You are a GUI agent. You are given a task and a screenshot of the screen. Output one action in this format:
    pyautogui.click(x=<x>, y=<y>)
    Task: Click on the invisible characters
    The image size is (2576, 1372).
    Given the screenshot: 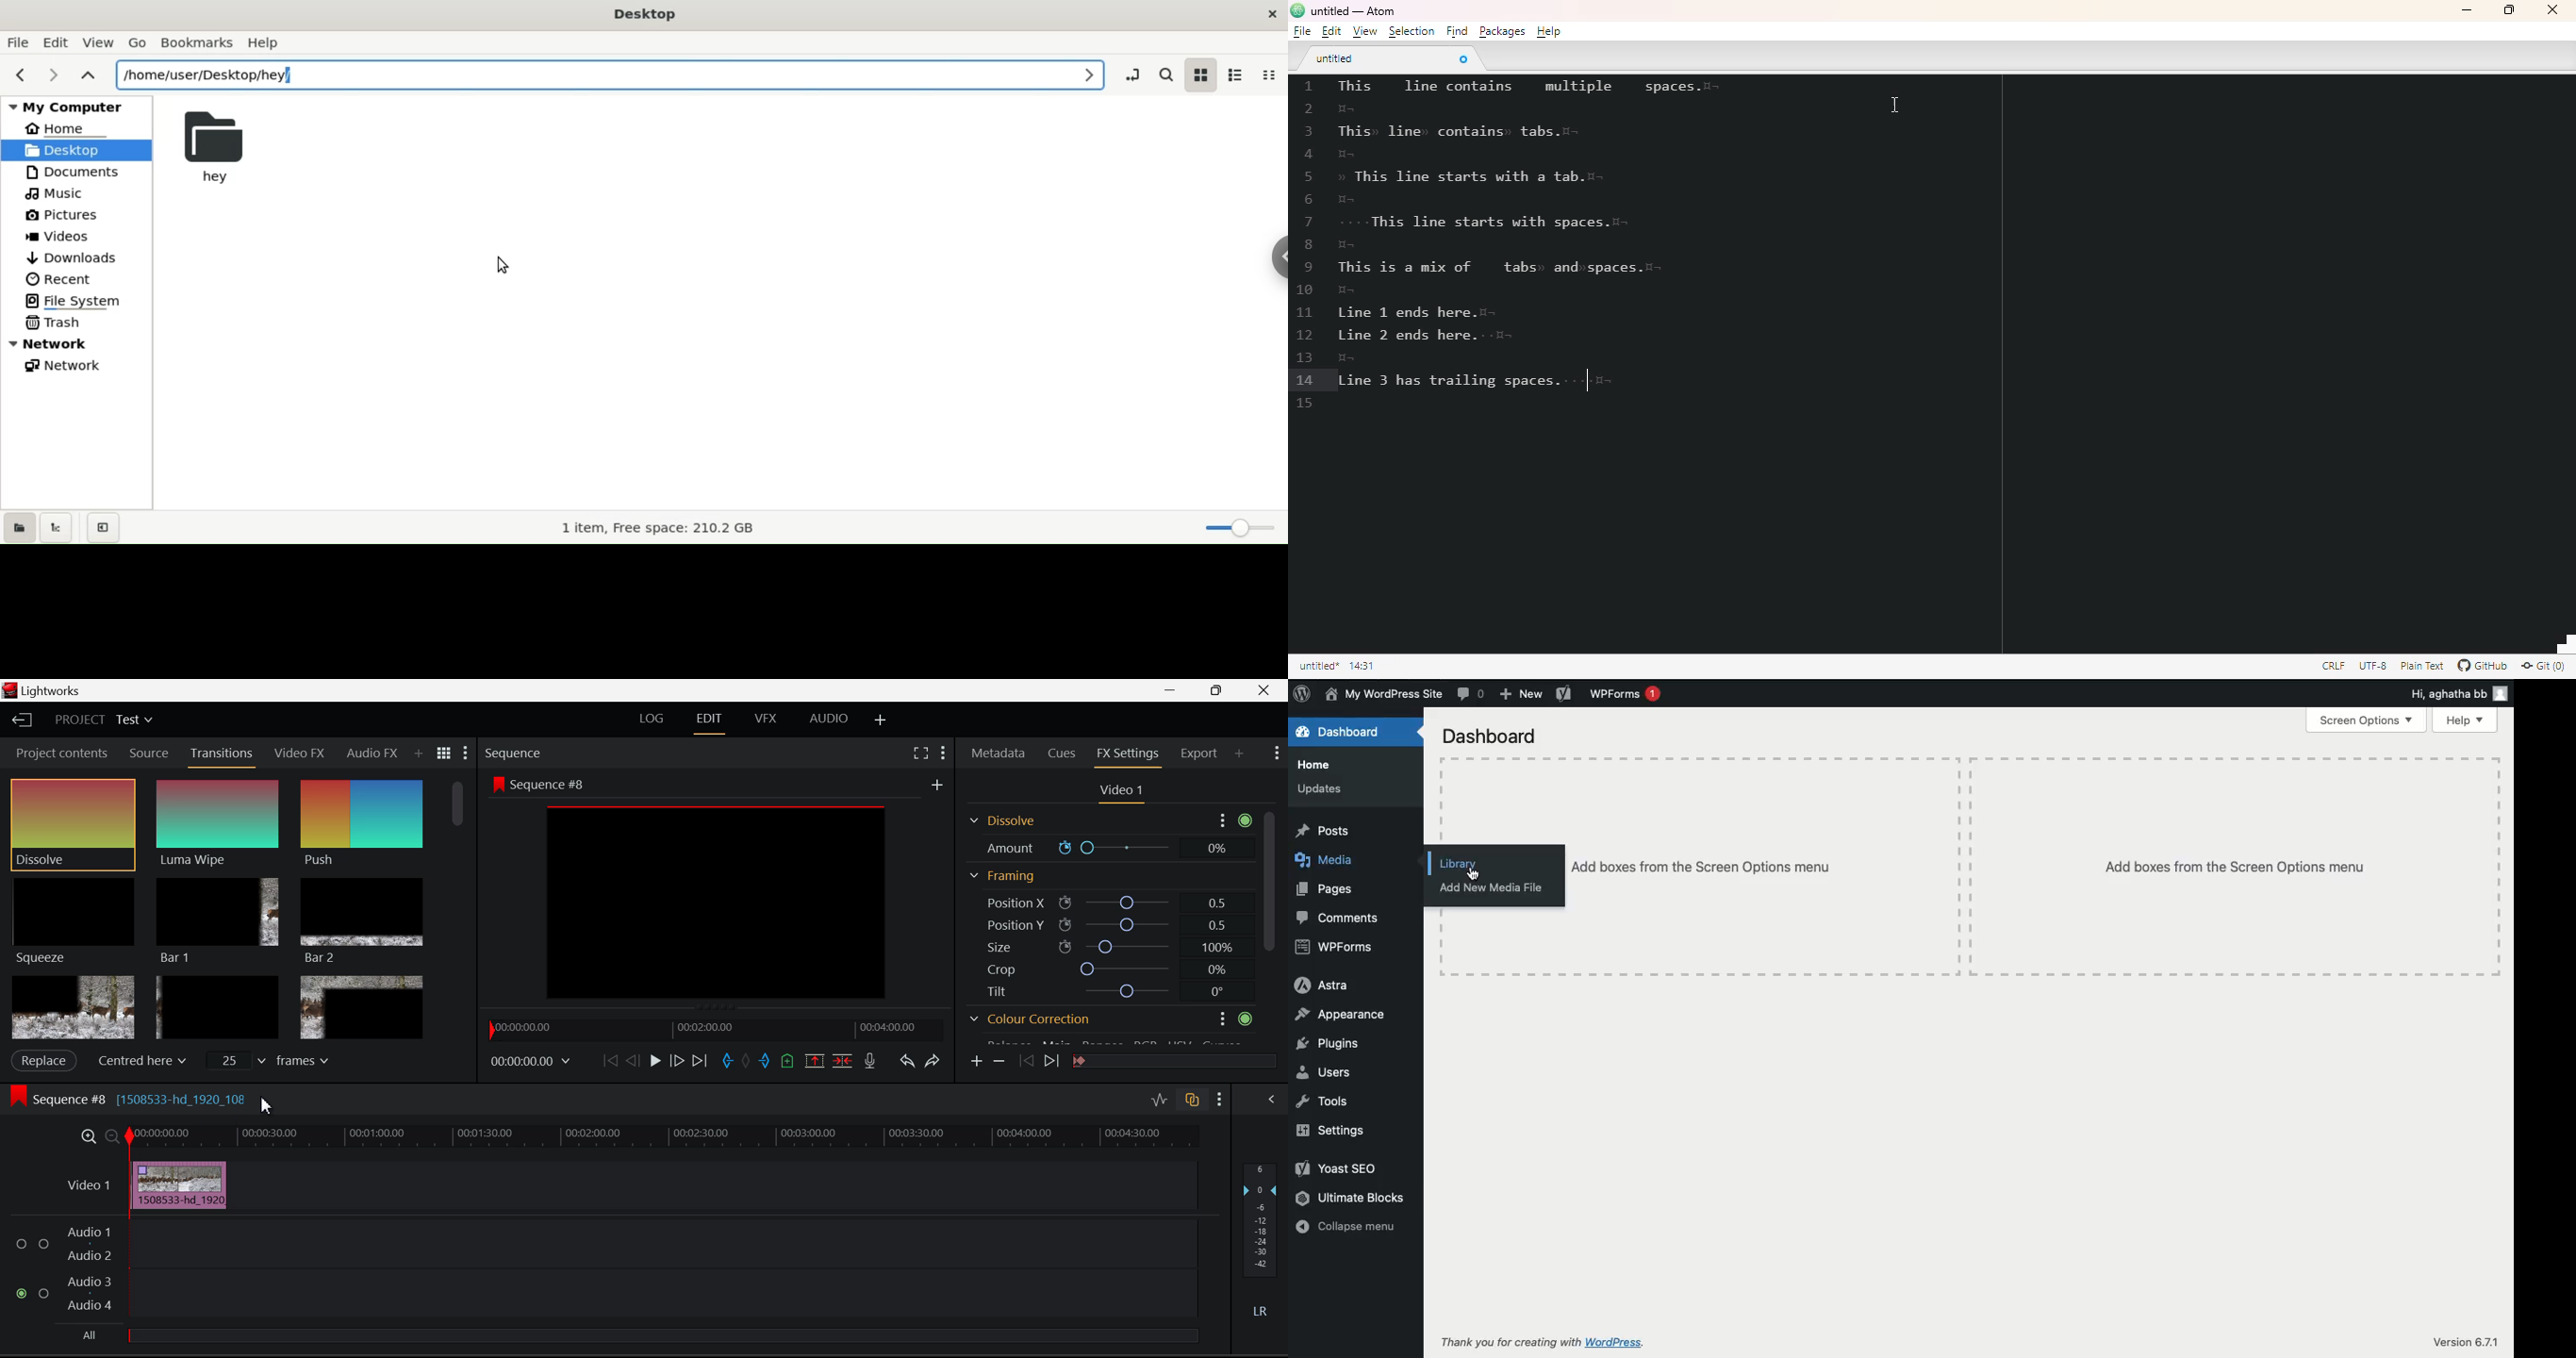 What is the action you would take?
    pyautogui.click(x=1712, y=86)
    